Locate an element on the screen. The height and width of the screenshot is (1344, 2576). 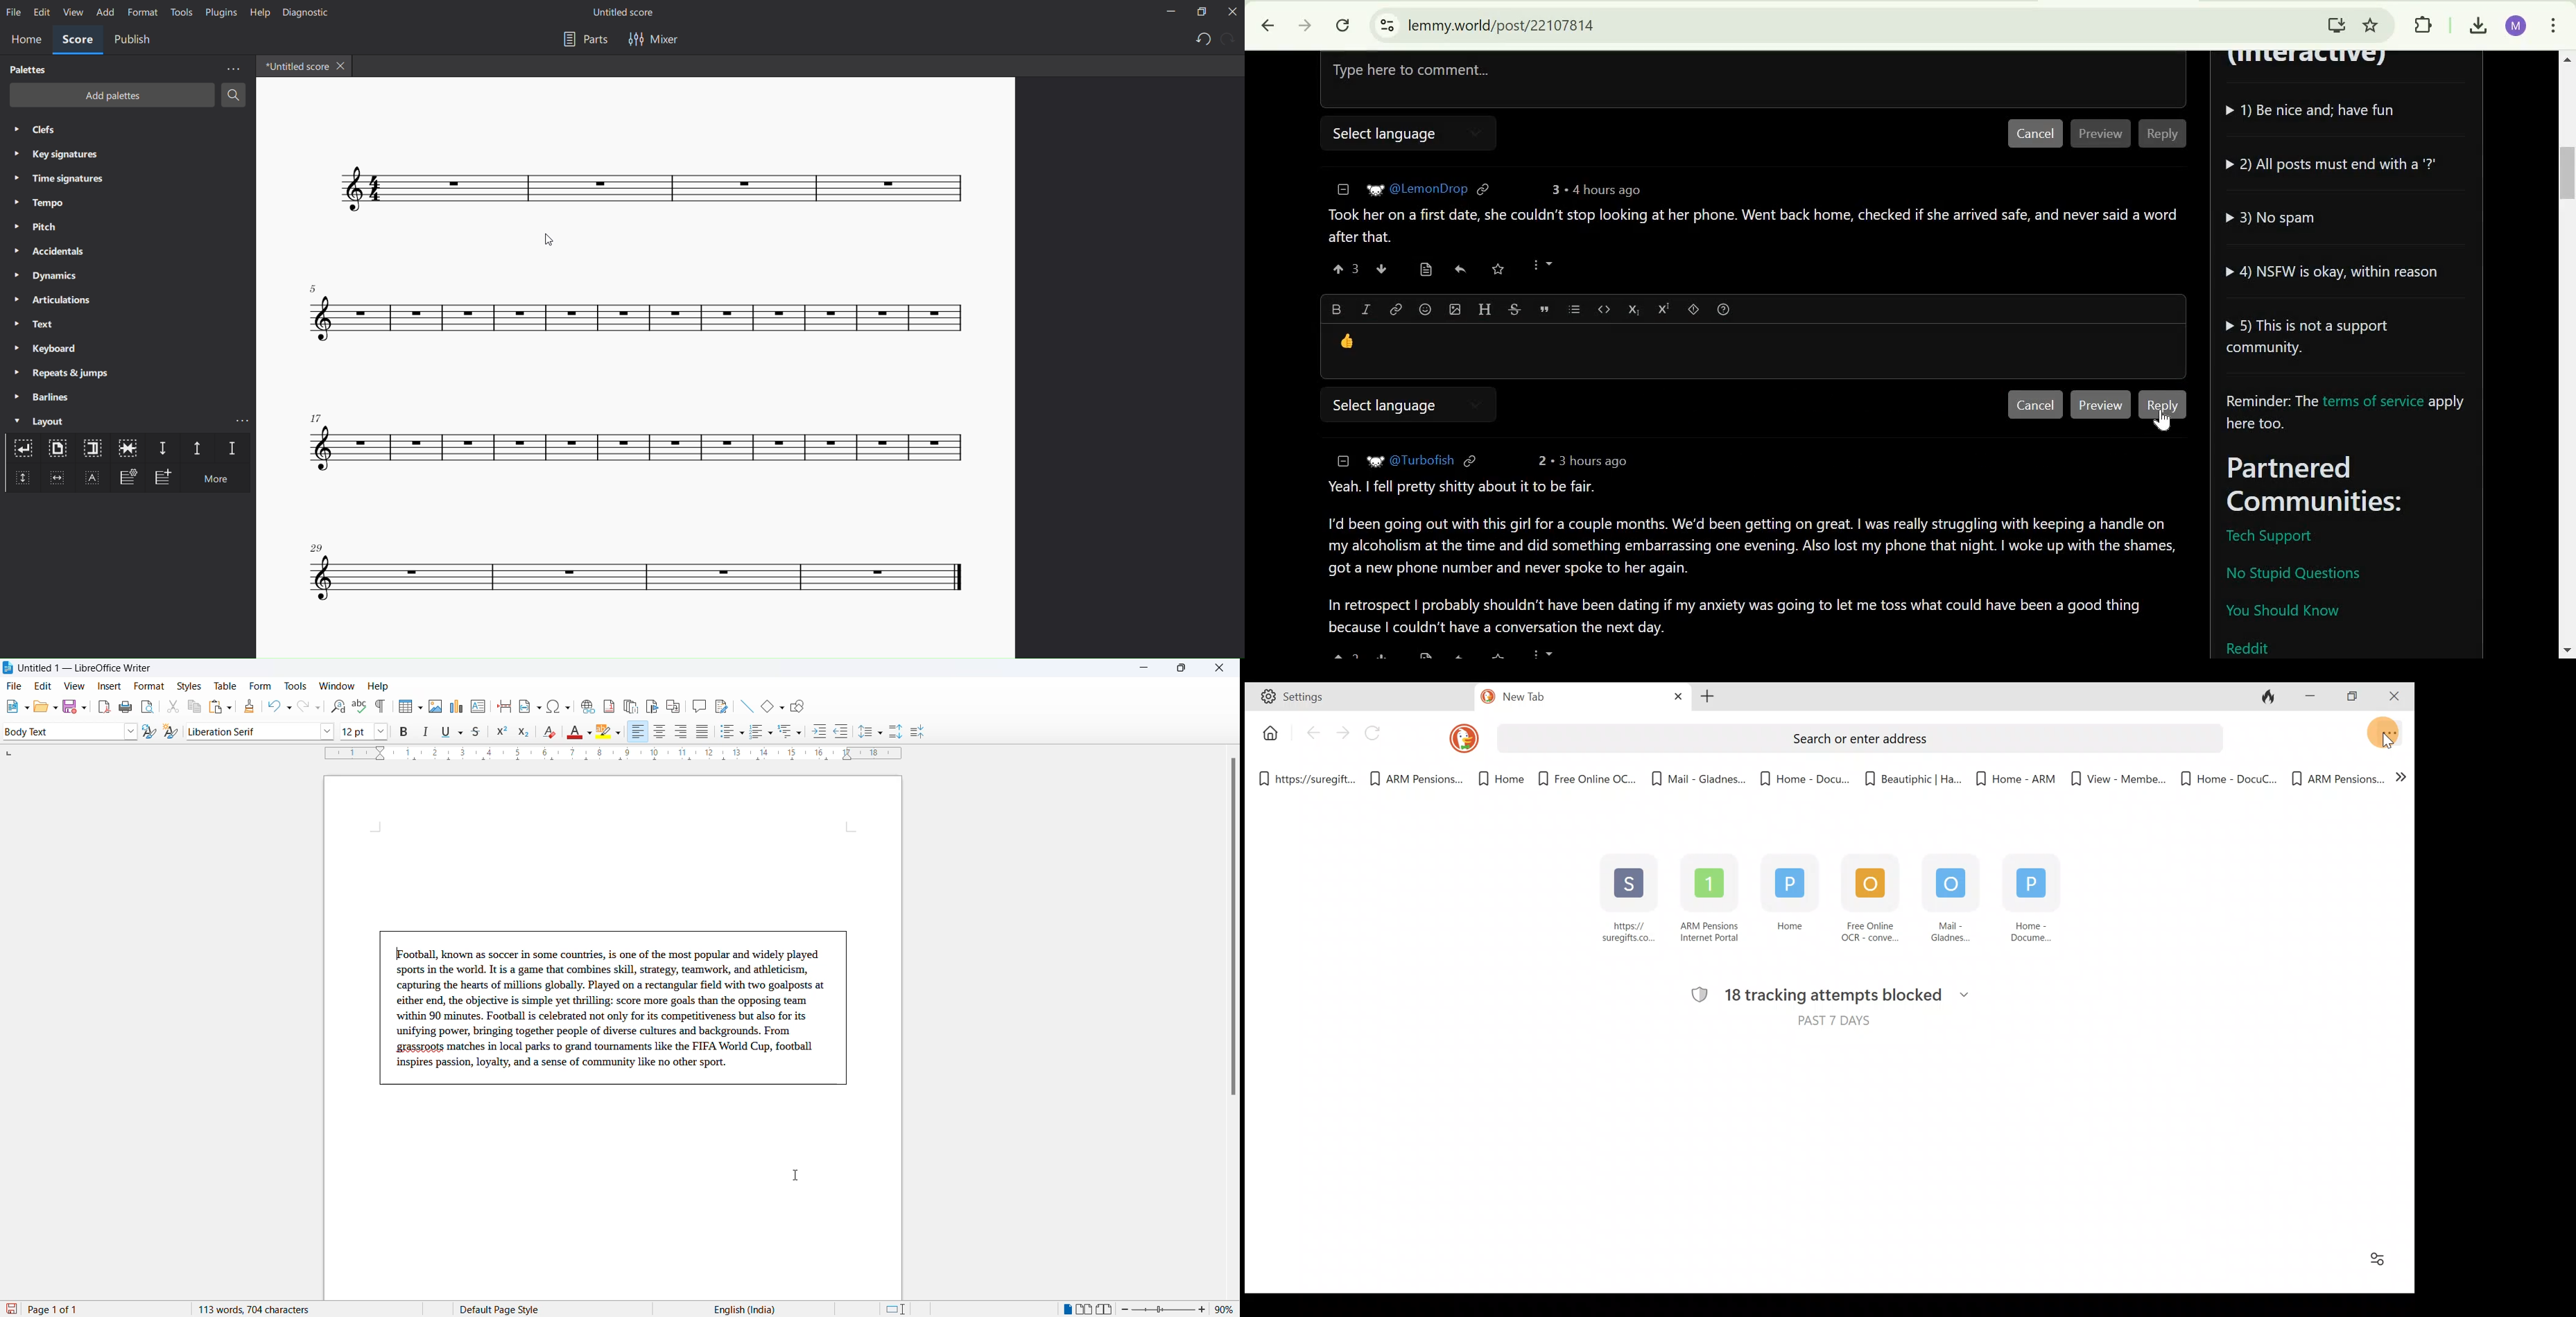
scrollbar is located at coordinates (1232, 933).